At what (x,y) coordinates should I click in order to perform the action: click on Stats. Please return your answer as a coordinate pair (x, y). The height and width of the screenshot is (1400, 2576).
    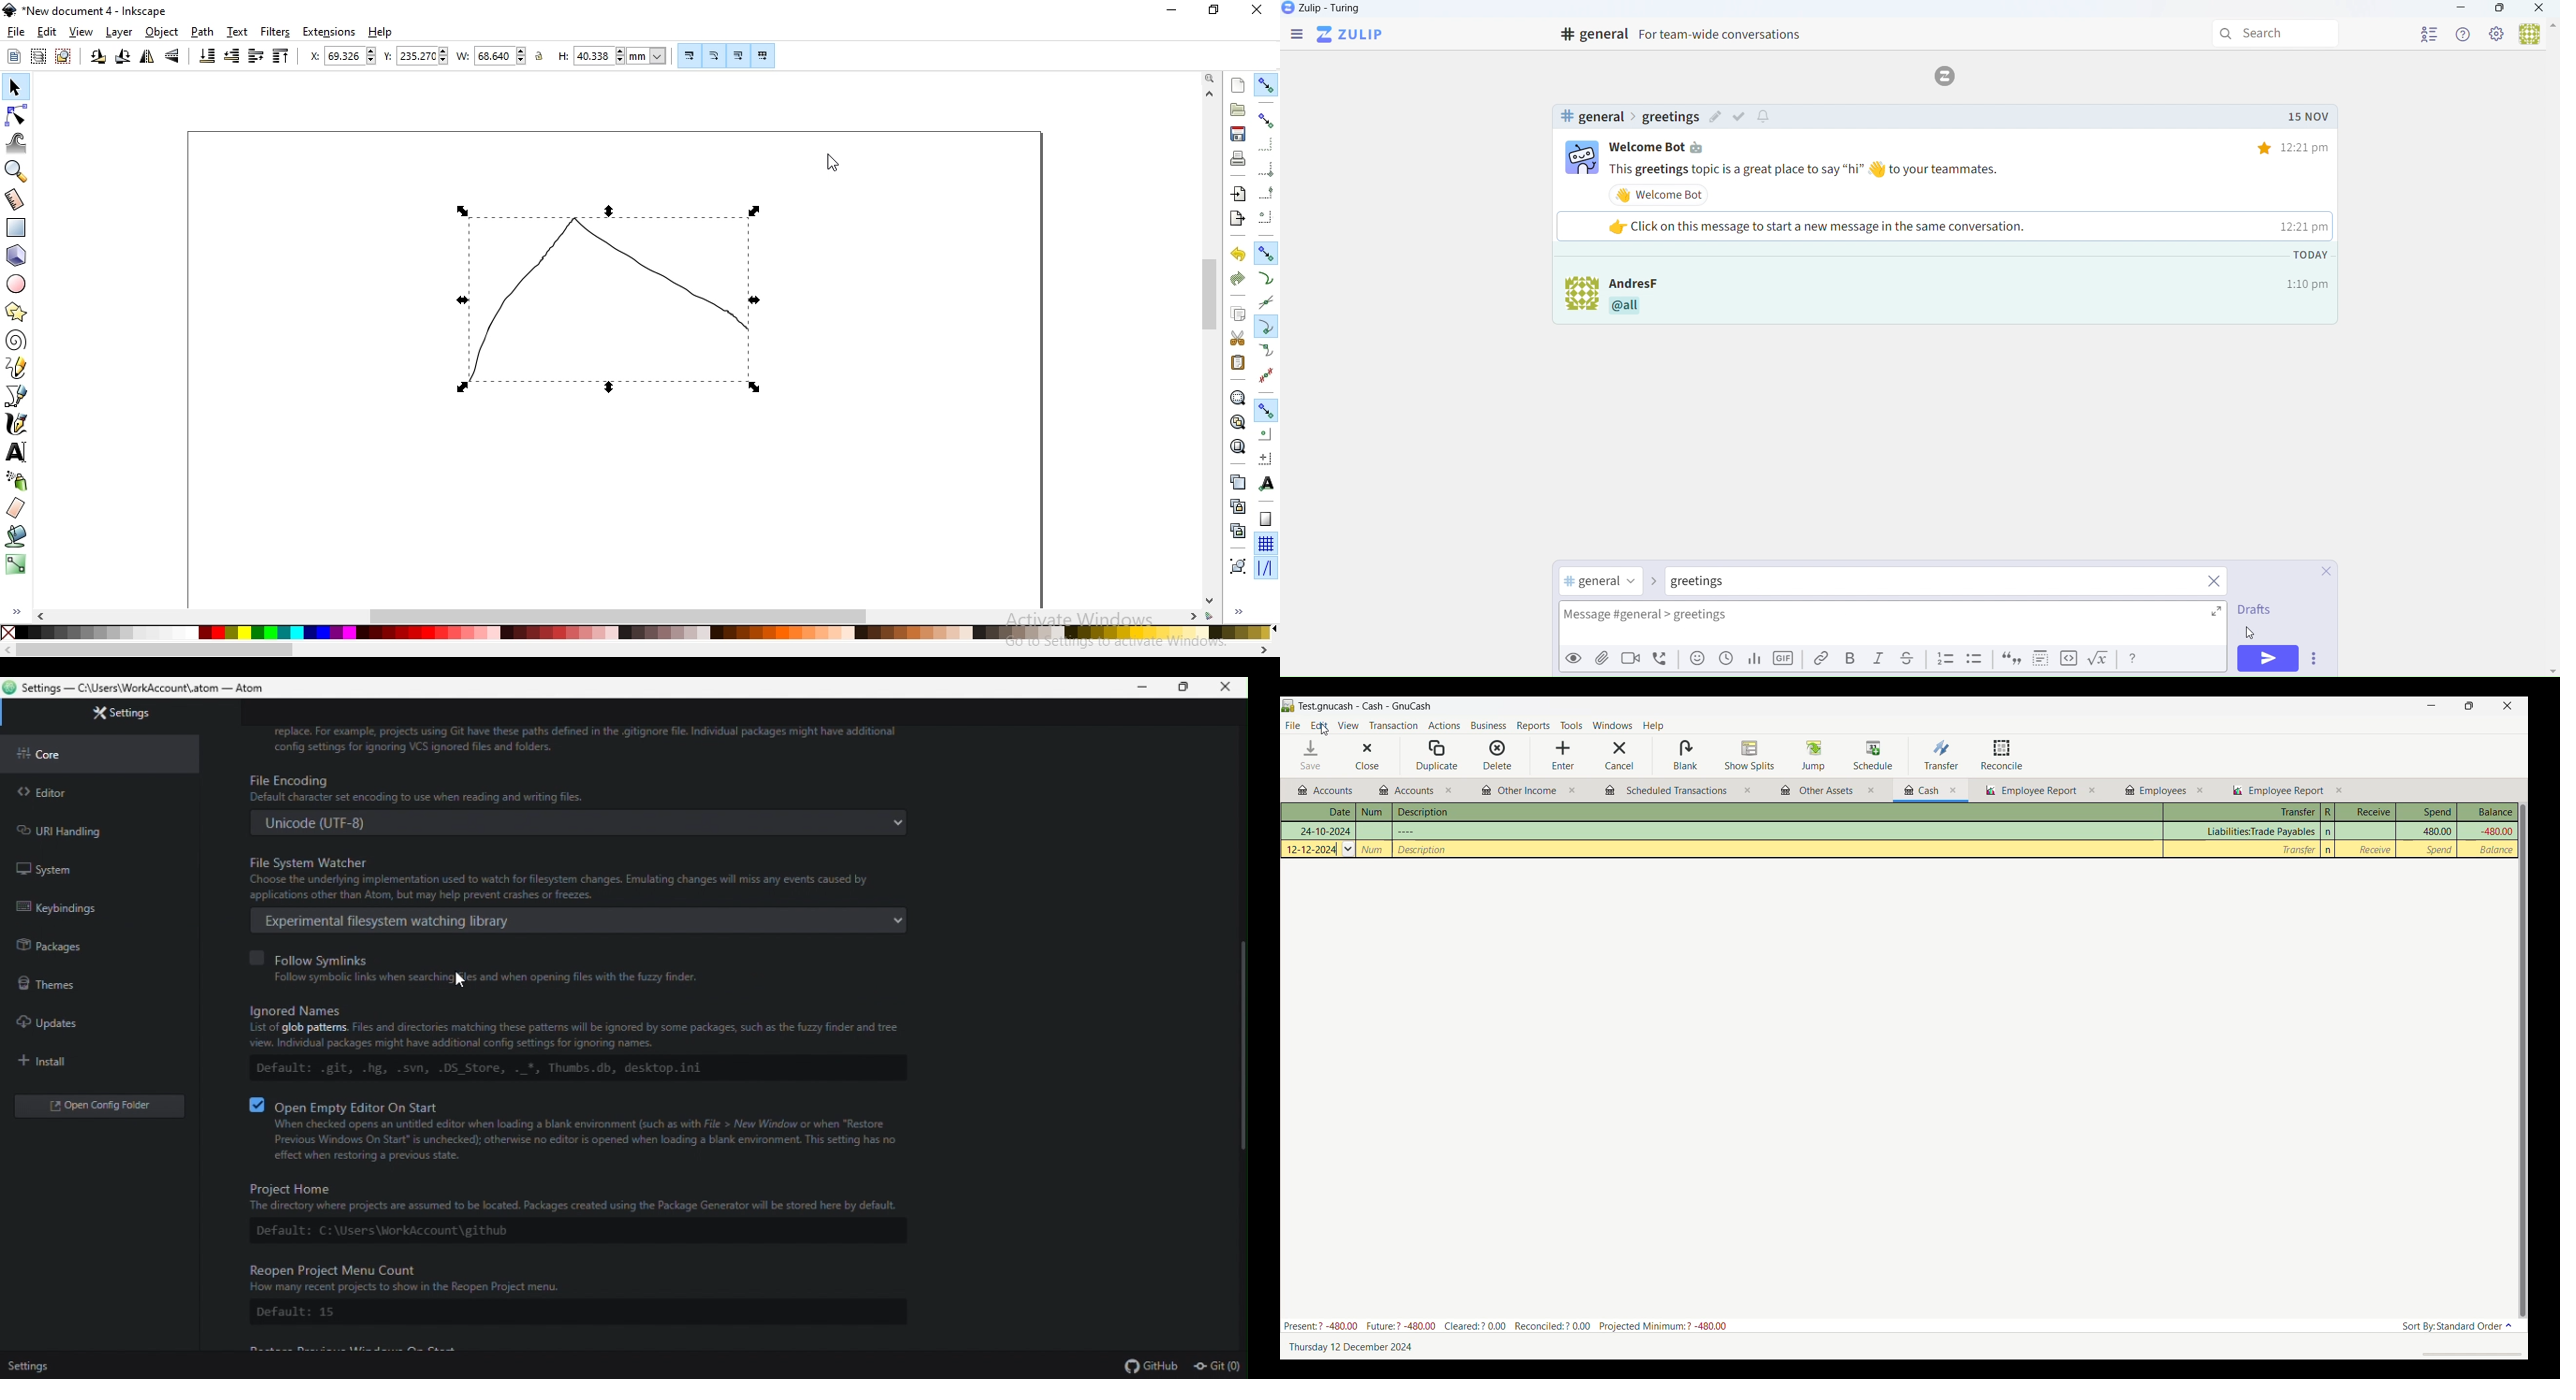
    Looking at the image, I should click on (1753, 660).